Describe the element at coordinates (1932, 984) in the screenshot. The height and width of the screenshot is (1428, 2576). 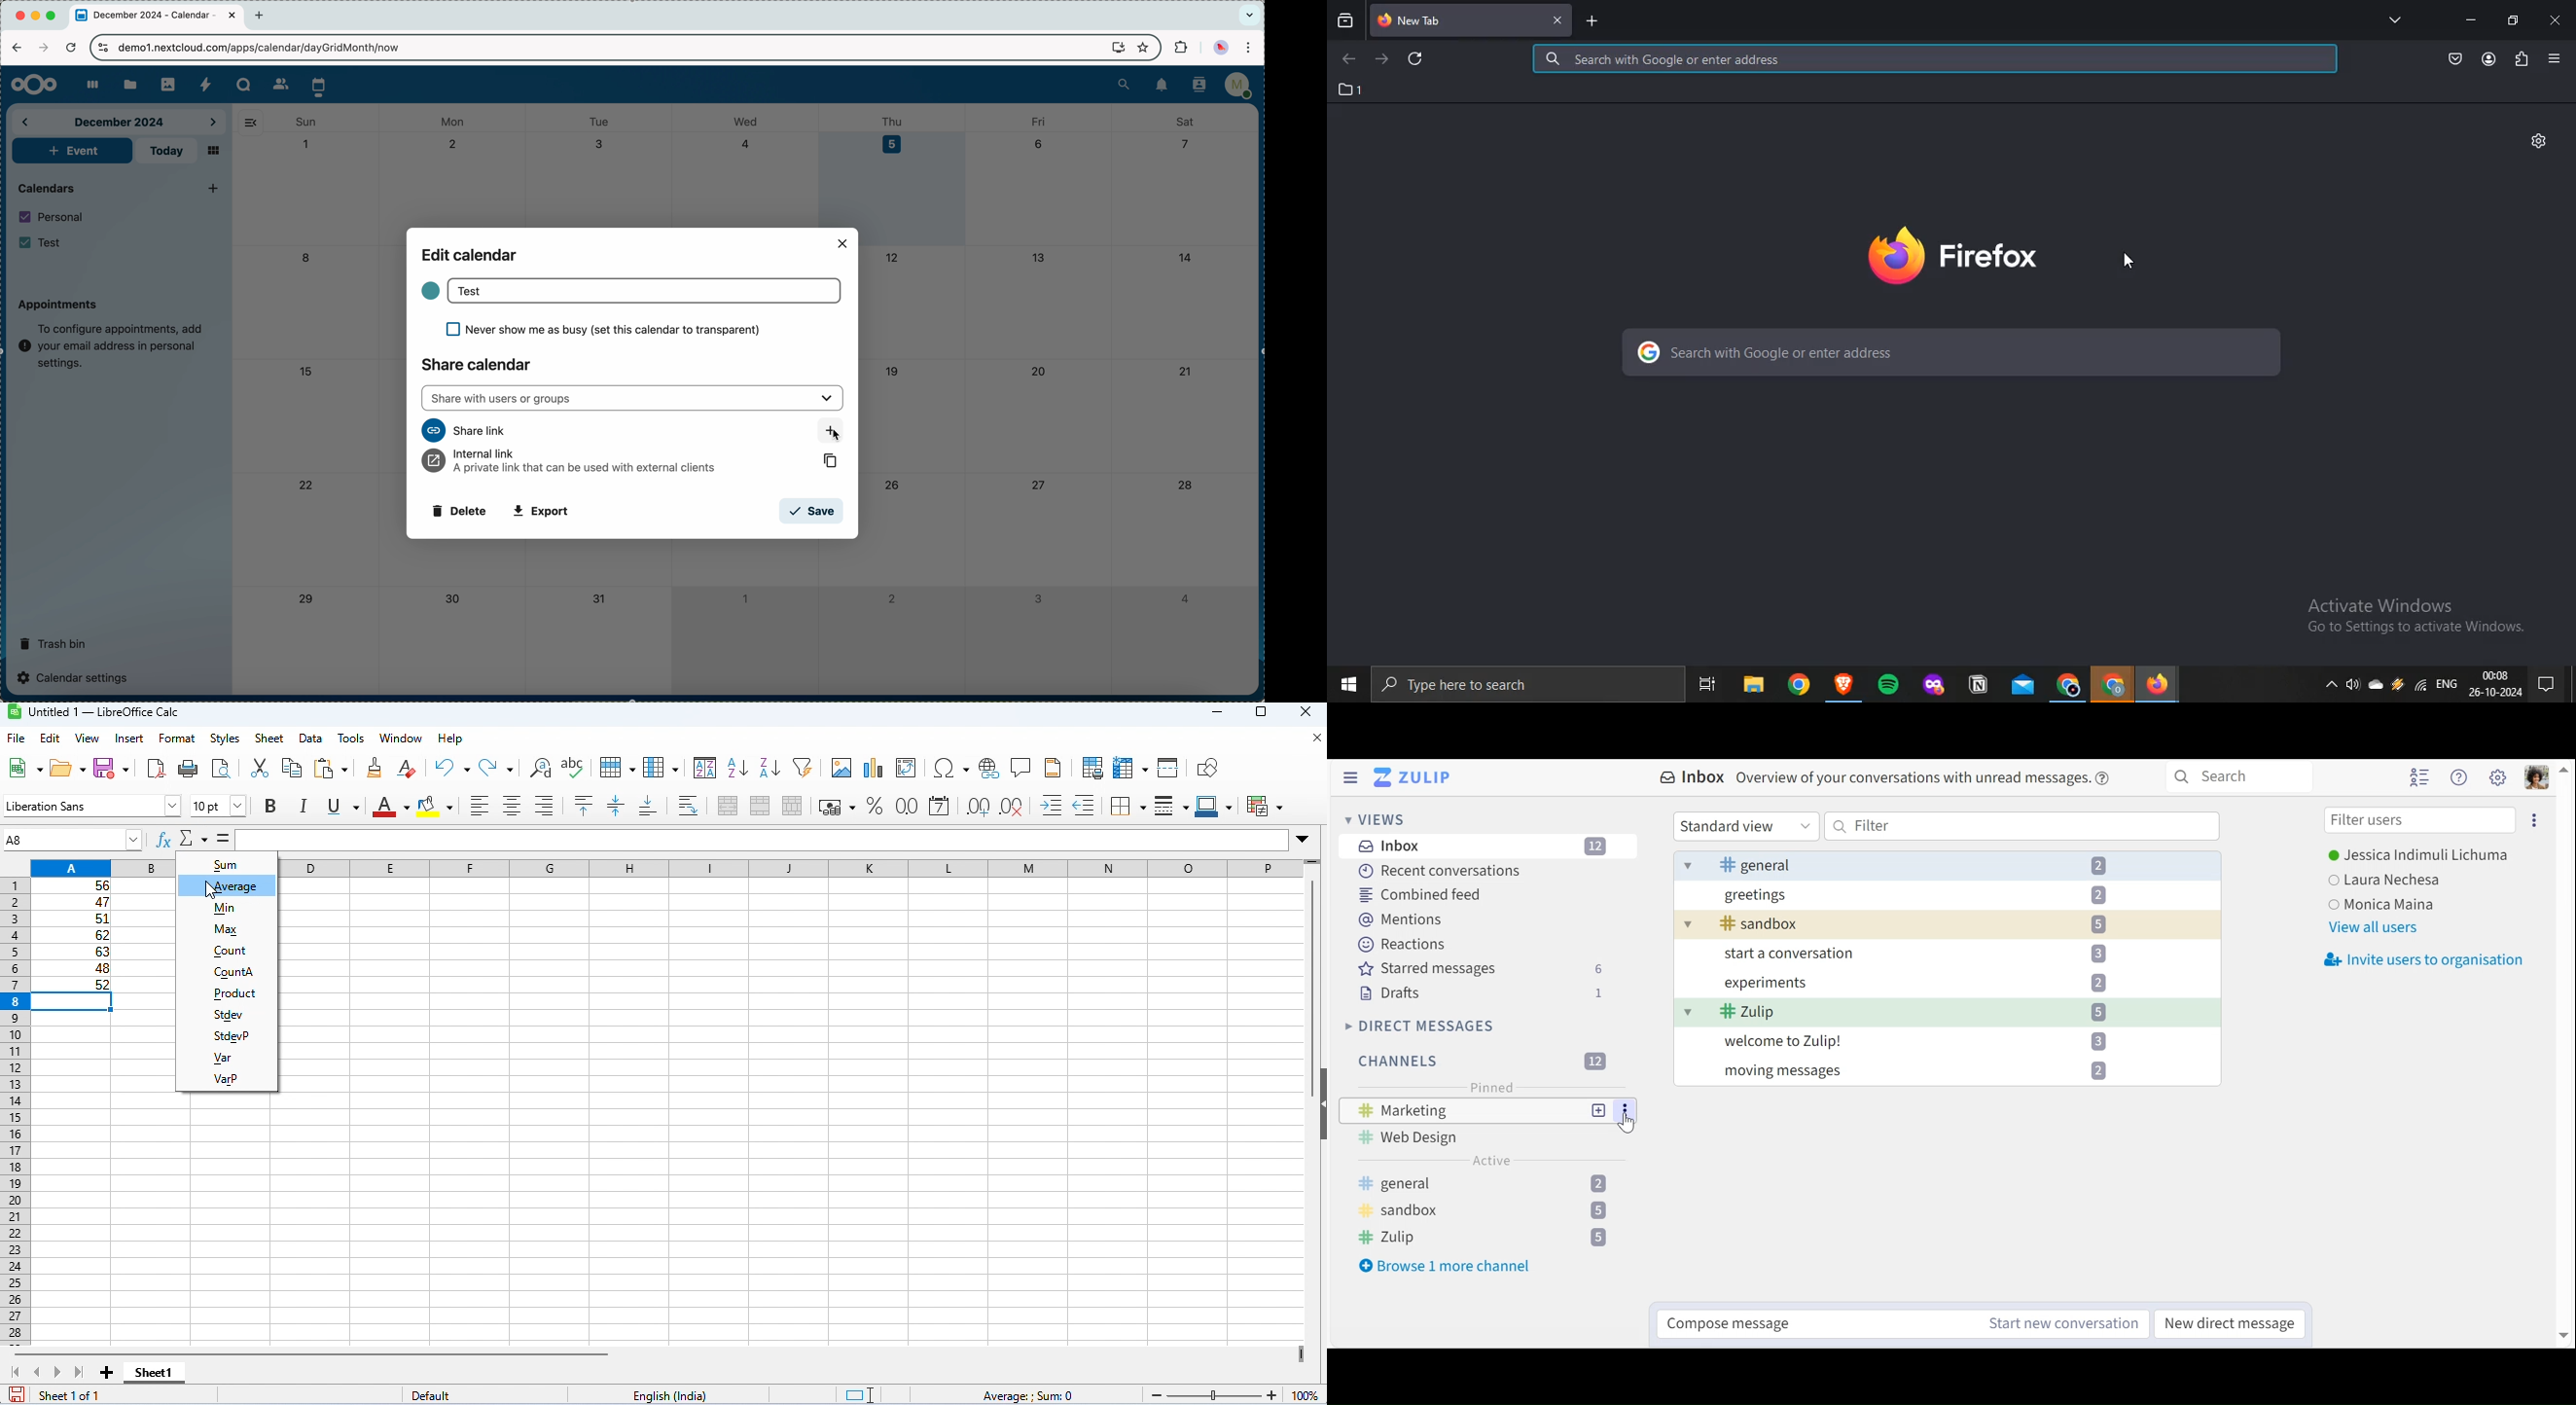
I see `experiments` at that location.